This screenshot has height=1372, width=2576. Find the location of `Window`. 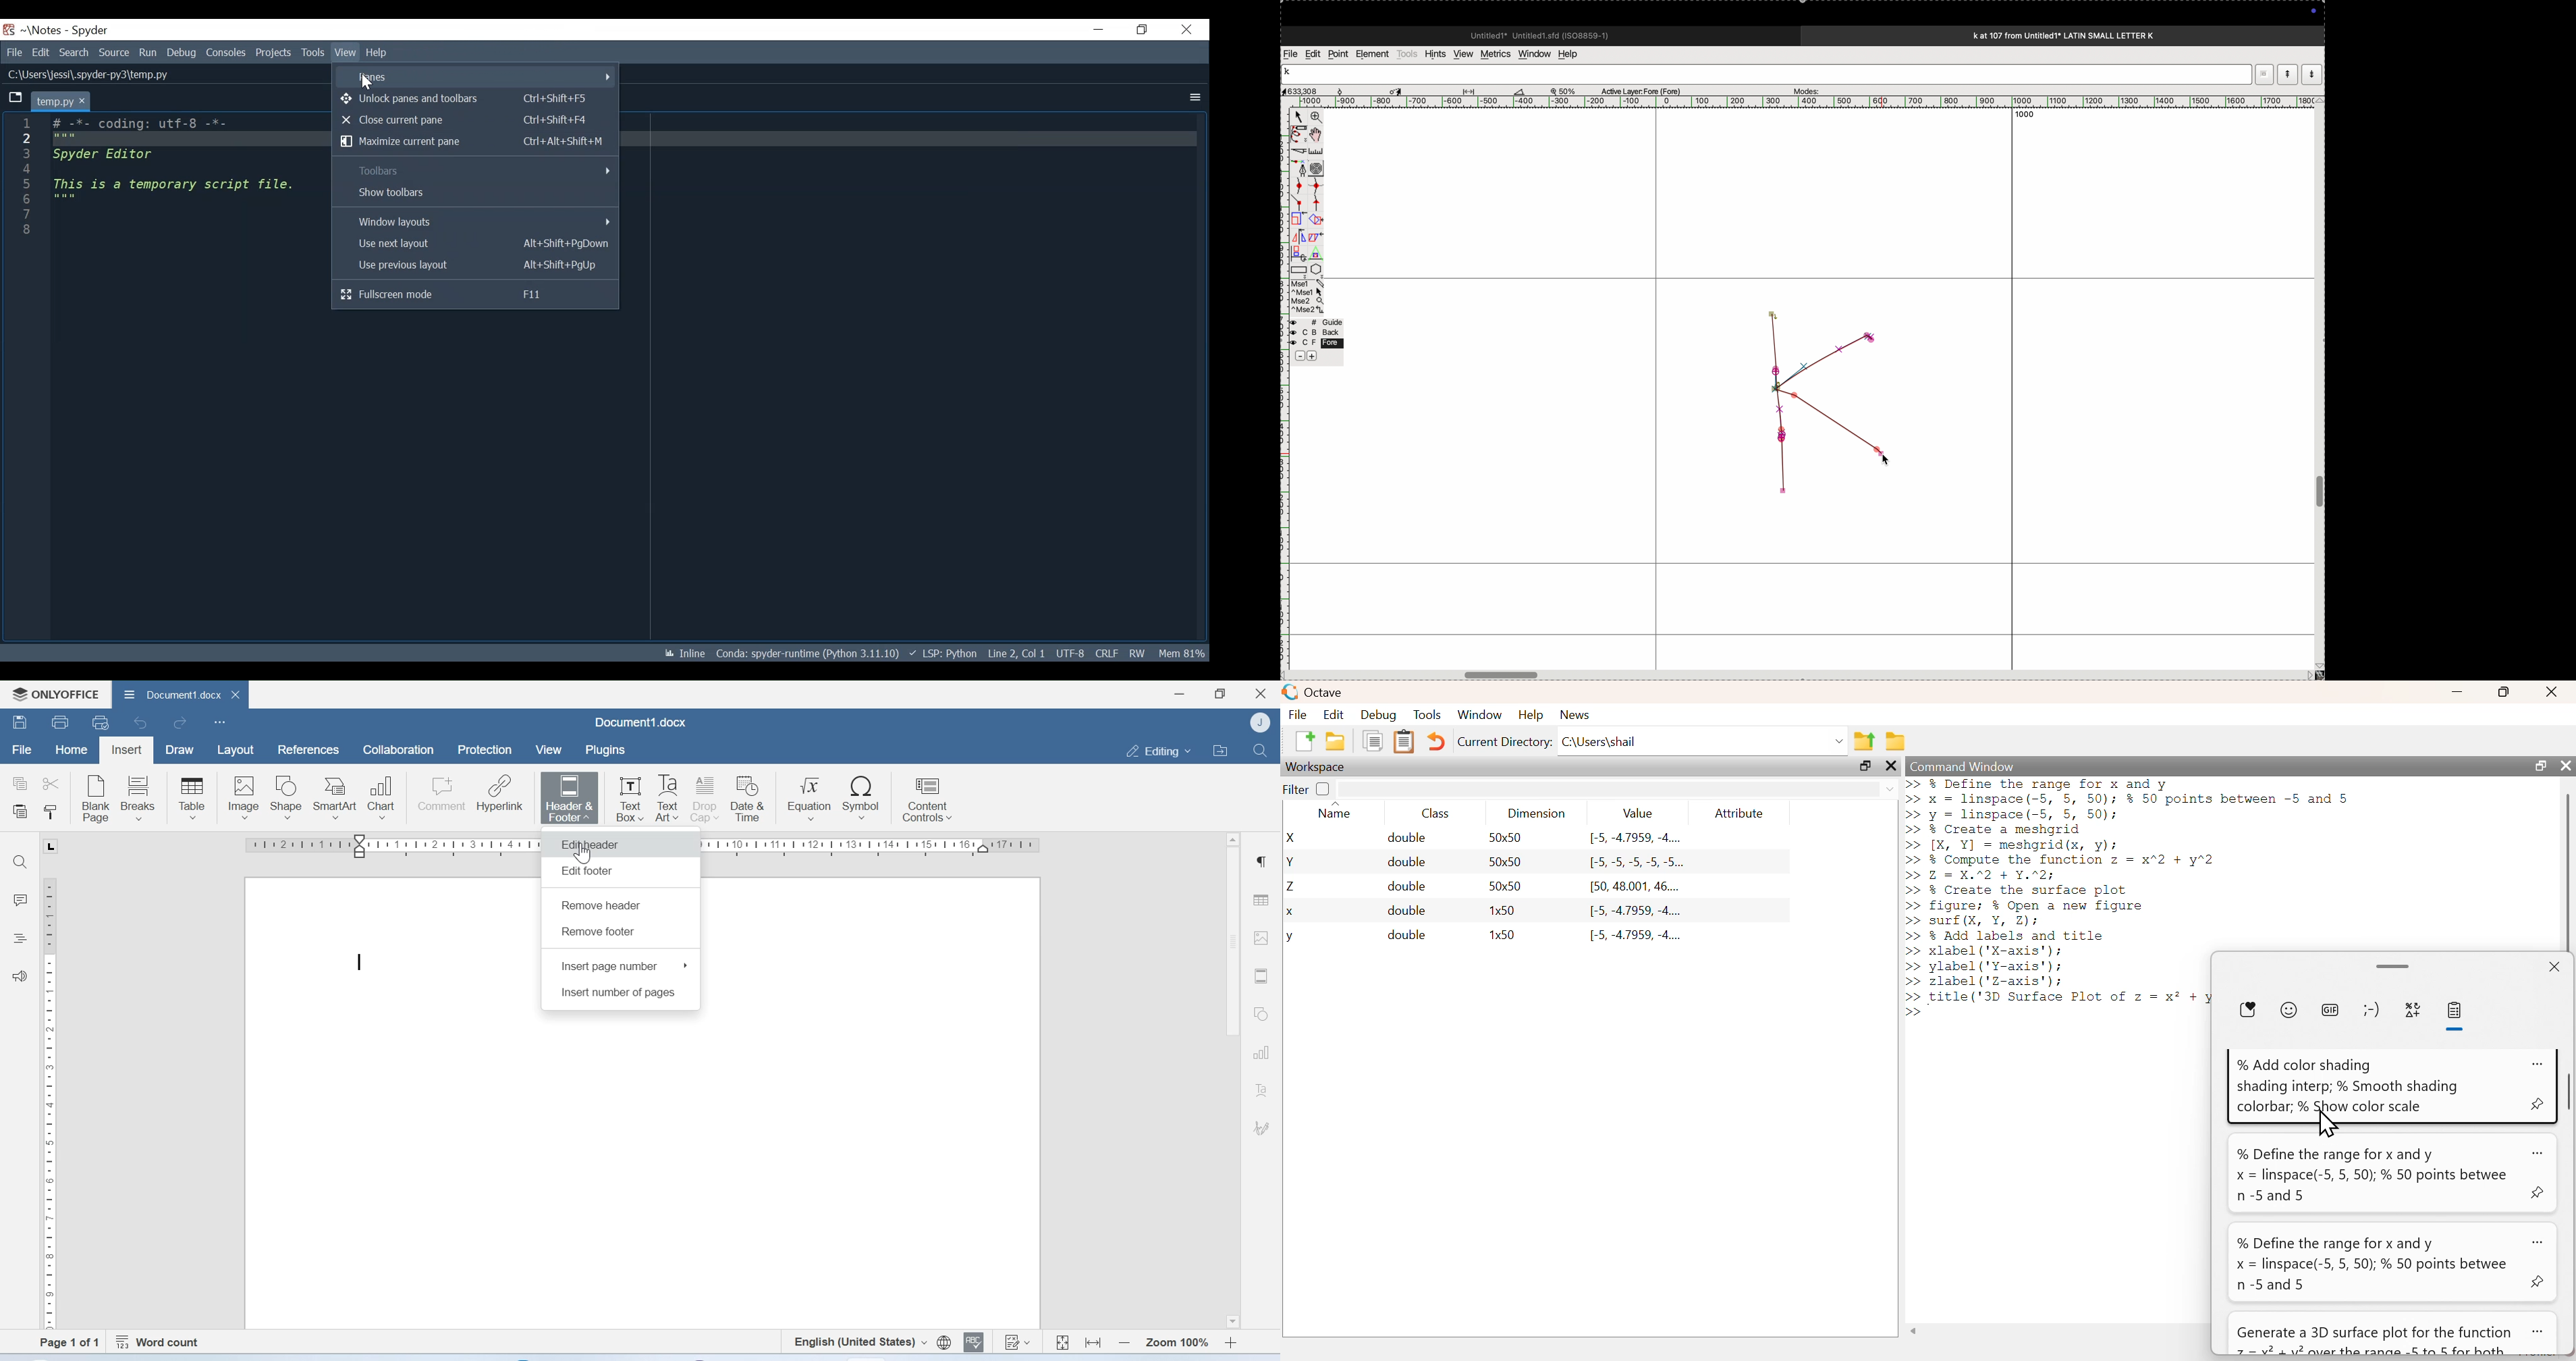

Window is located at coordinates (1479, 714).